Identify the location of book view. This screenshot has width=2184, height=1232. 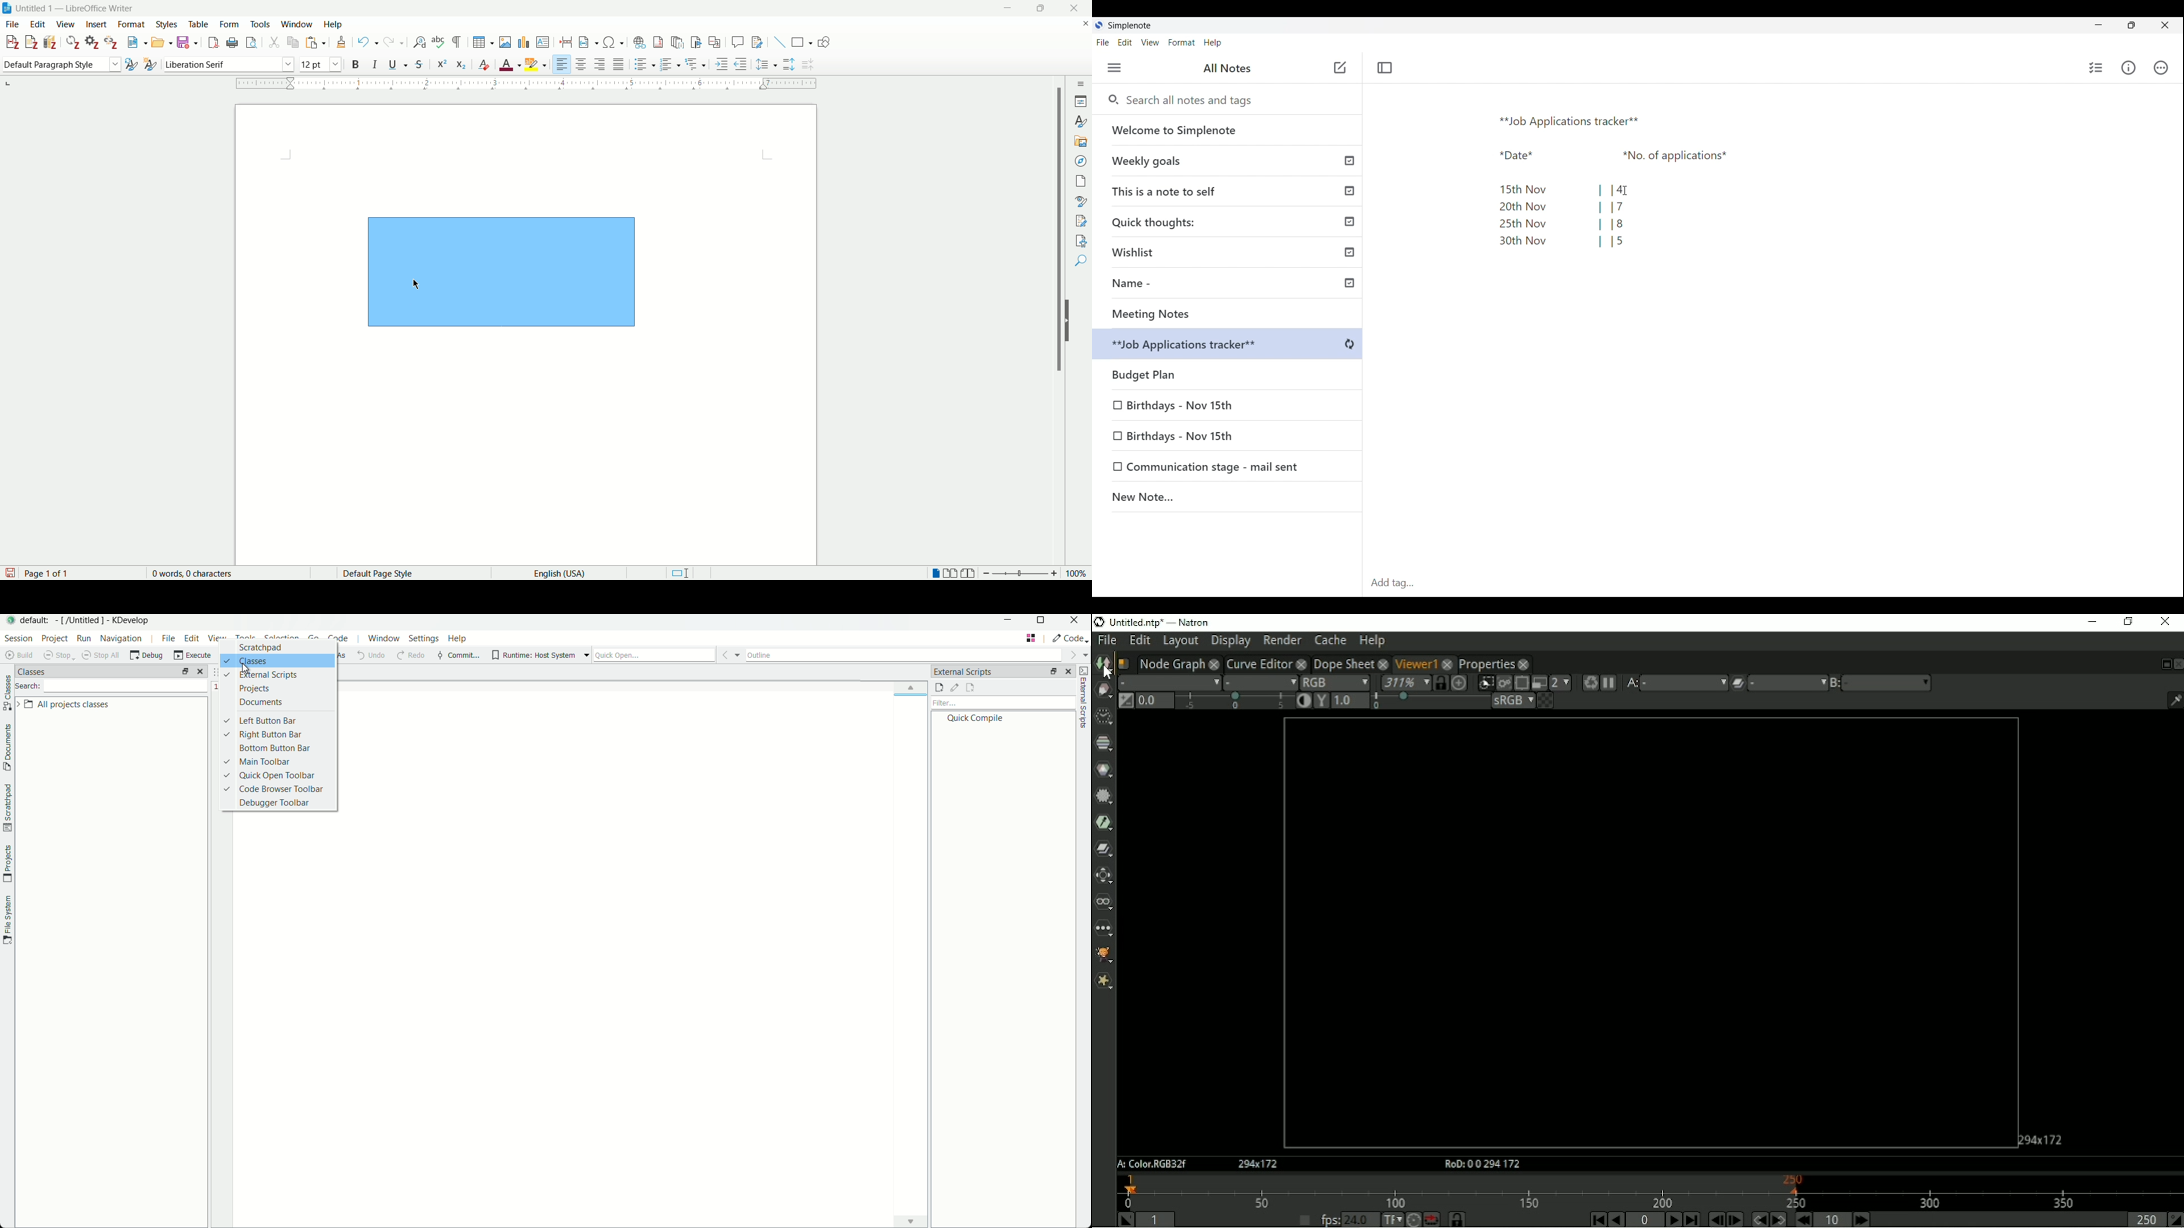
(969, 573).